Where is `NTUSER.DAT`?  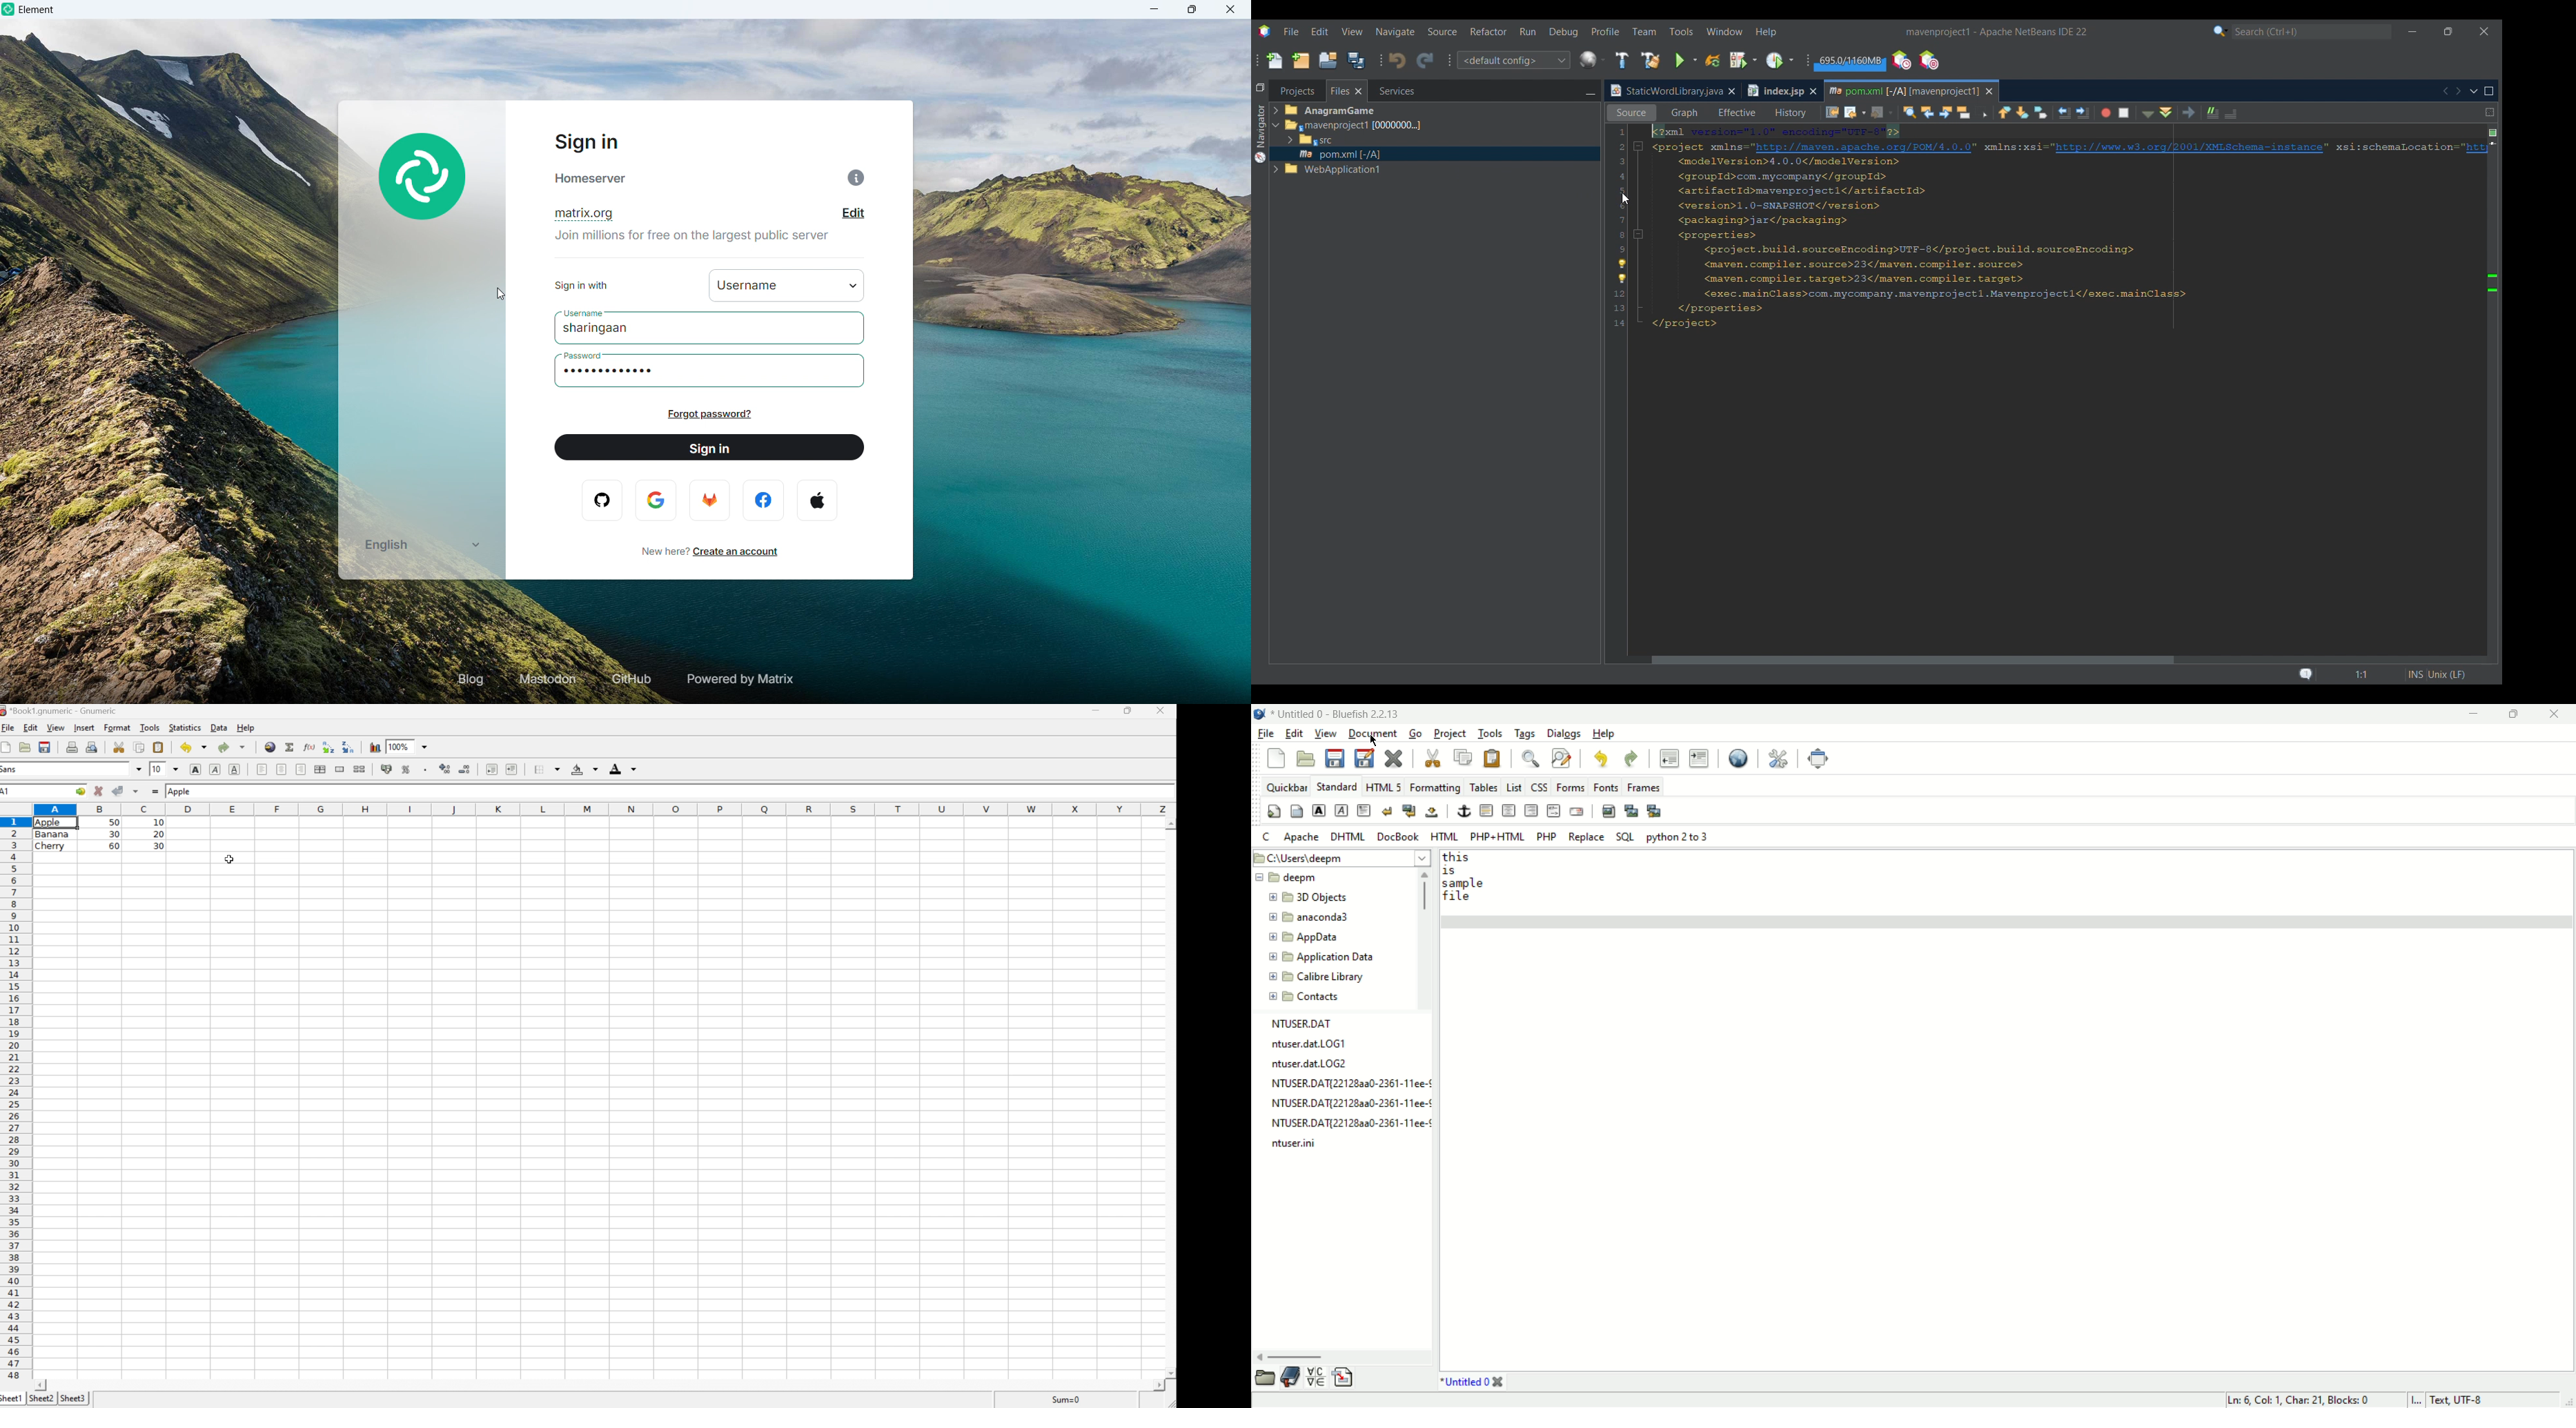
NTUSER.DAT is located at coordinates (1304, 1024).